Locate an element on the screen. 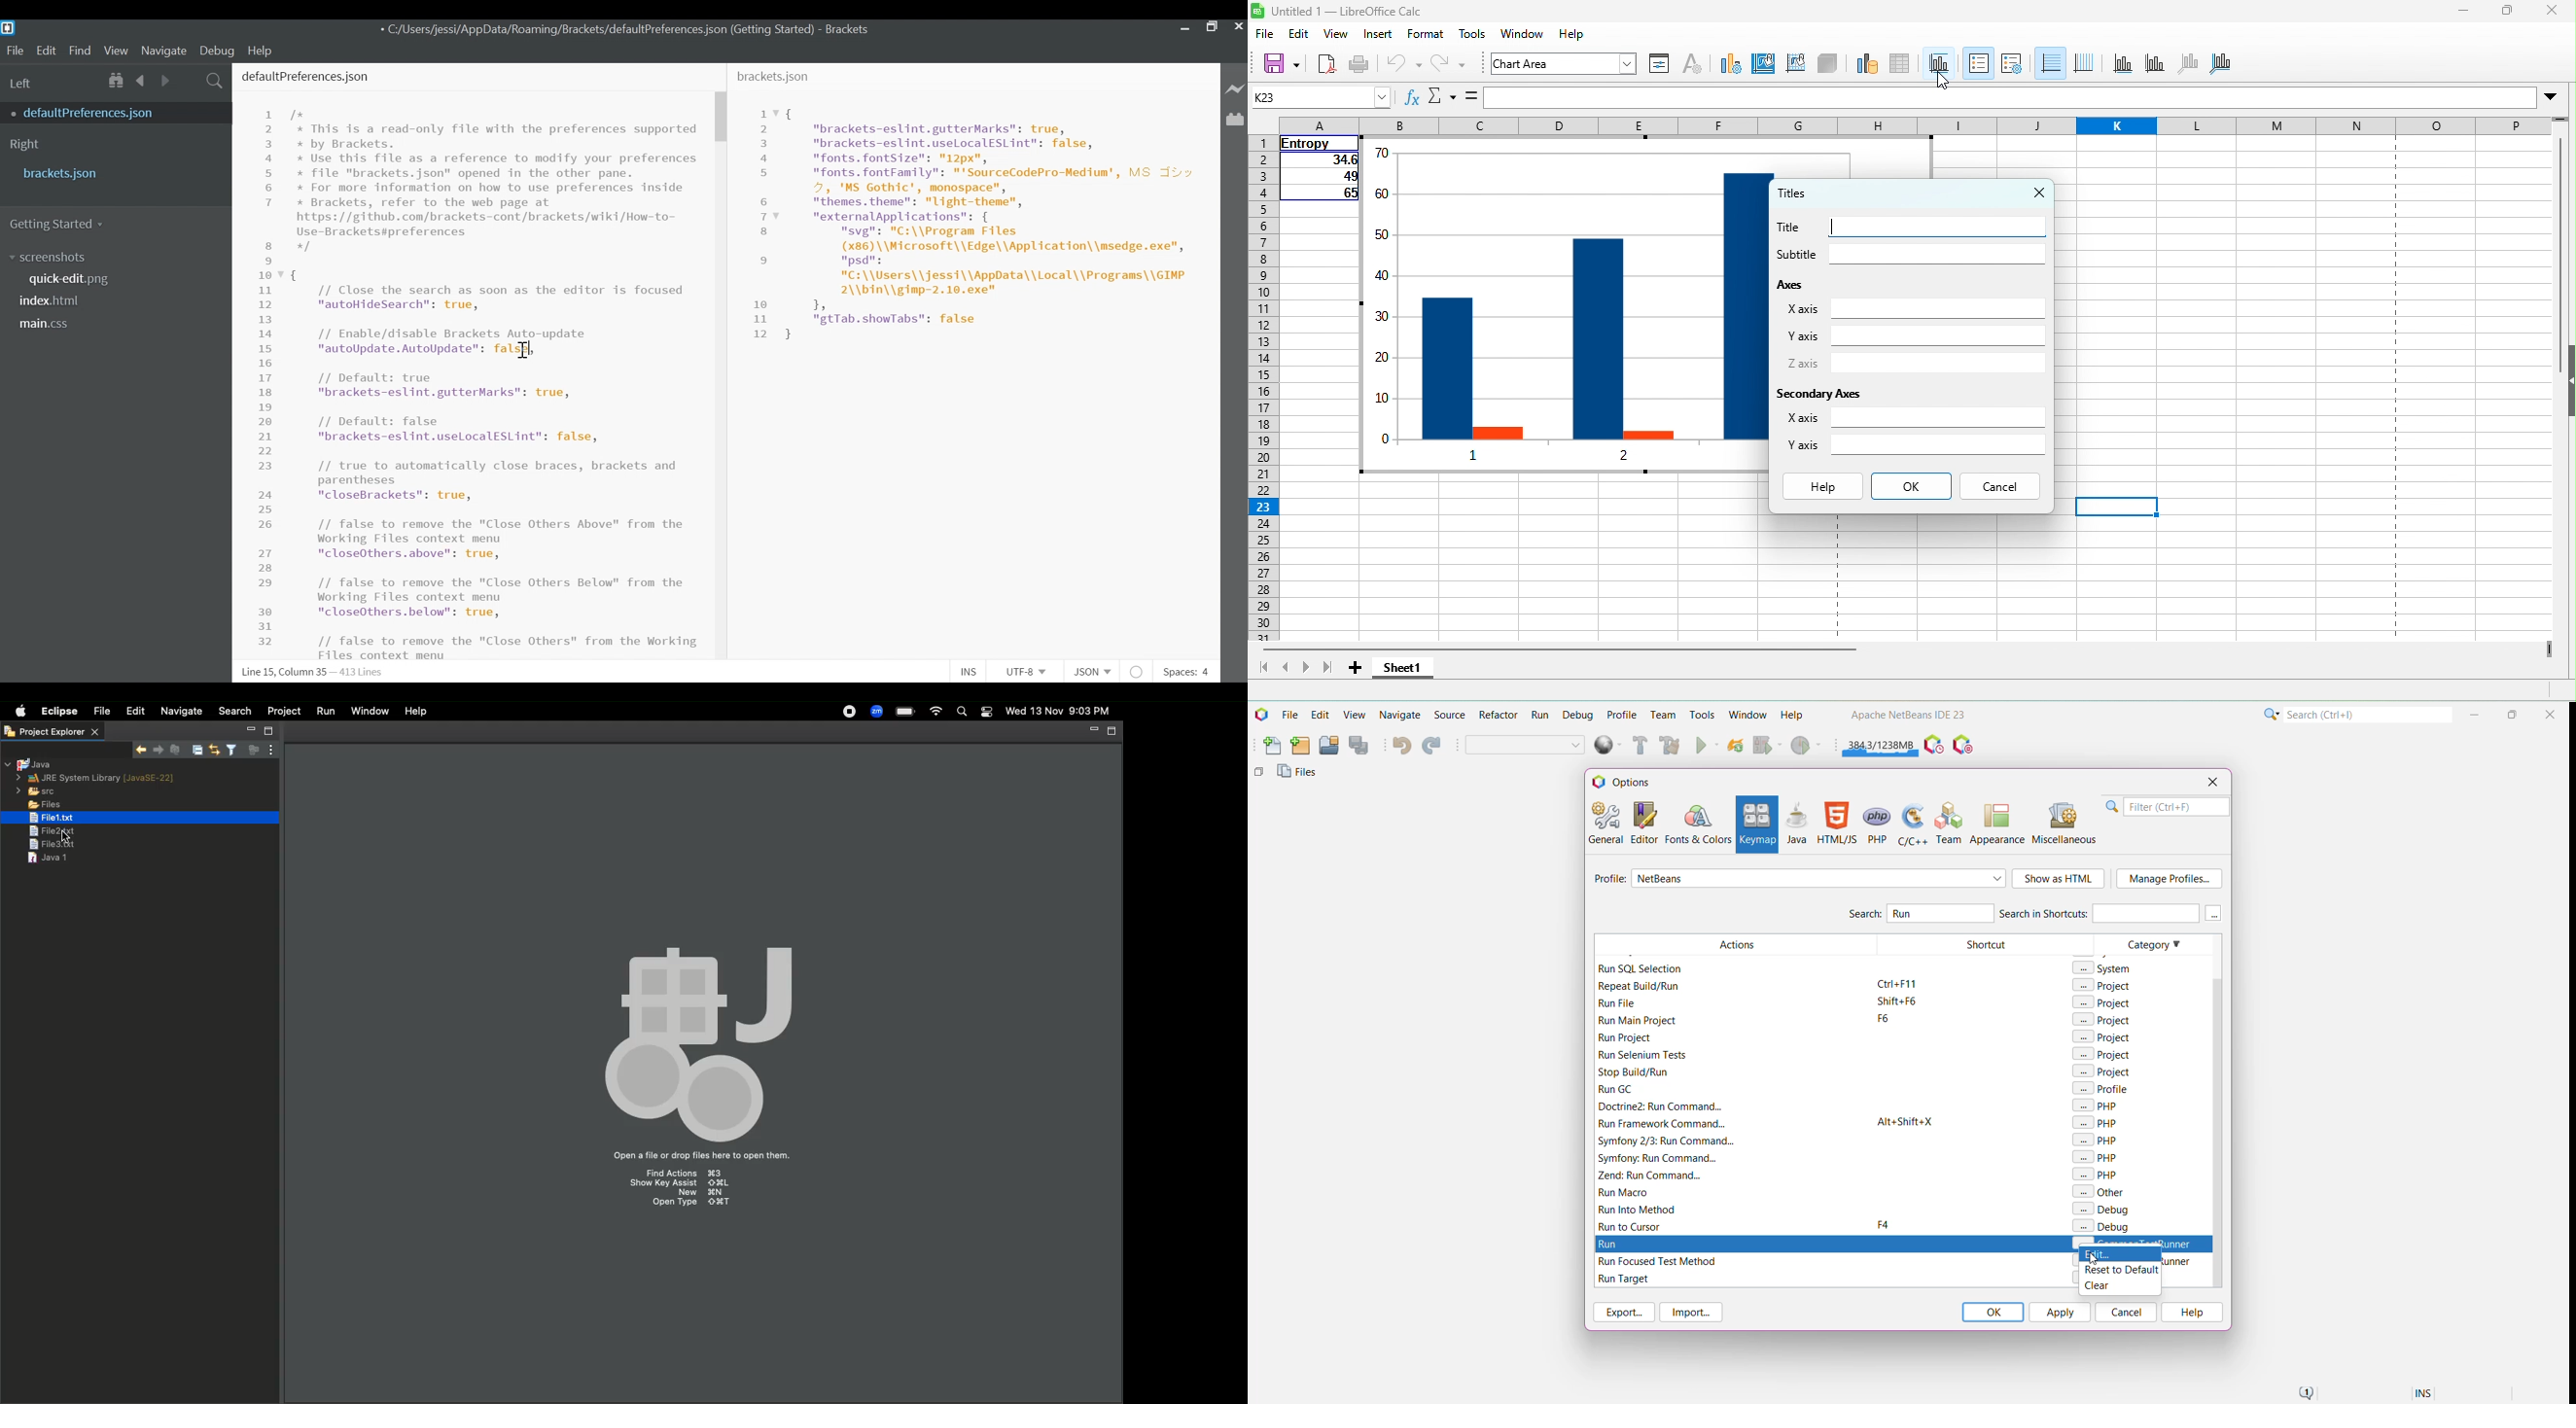 This screenshot has width=2576, height=1428. Category is located at coordinates (2149, 1083).